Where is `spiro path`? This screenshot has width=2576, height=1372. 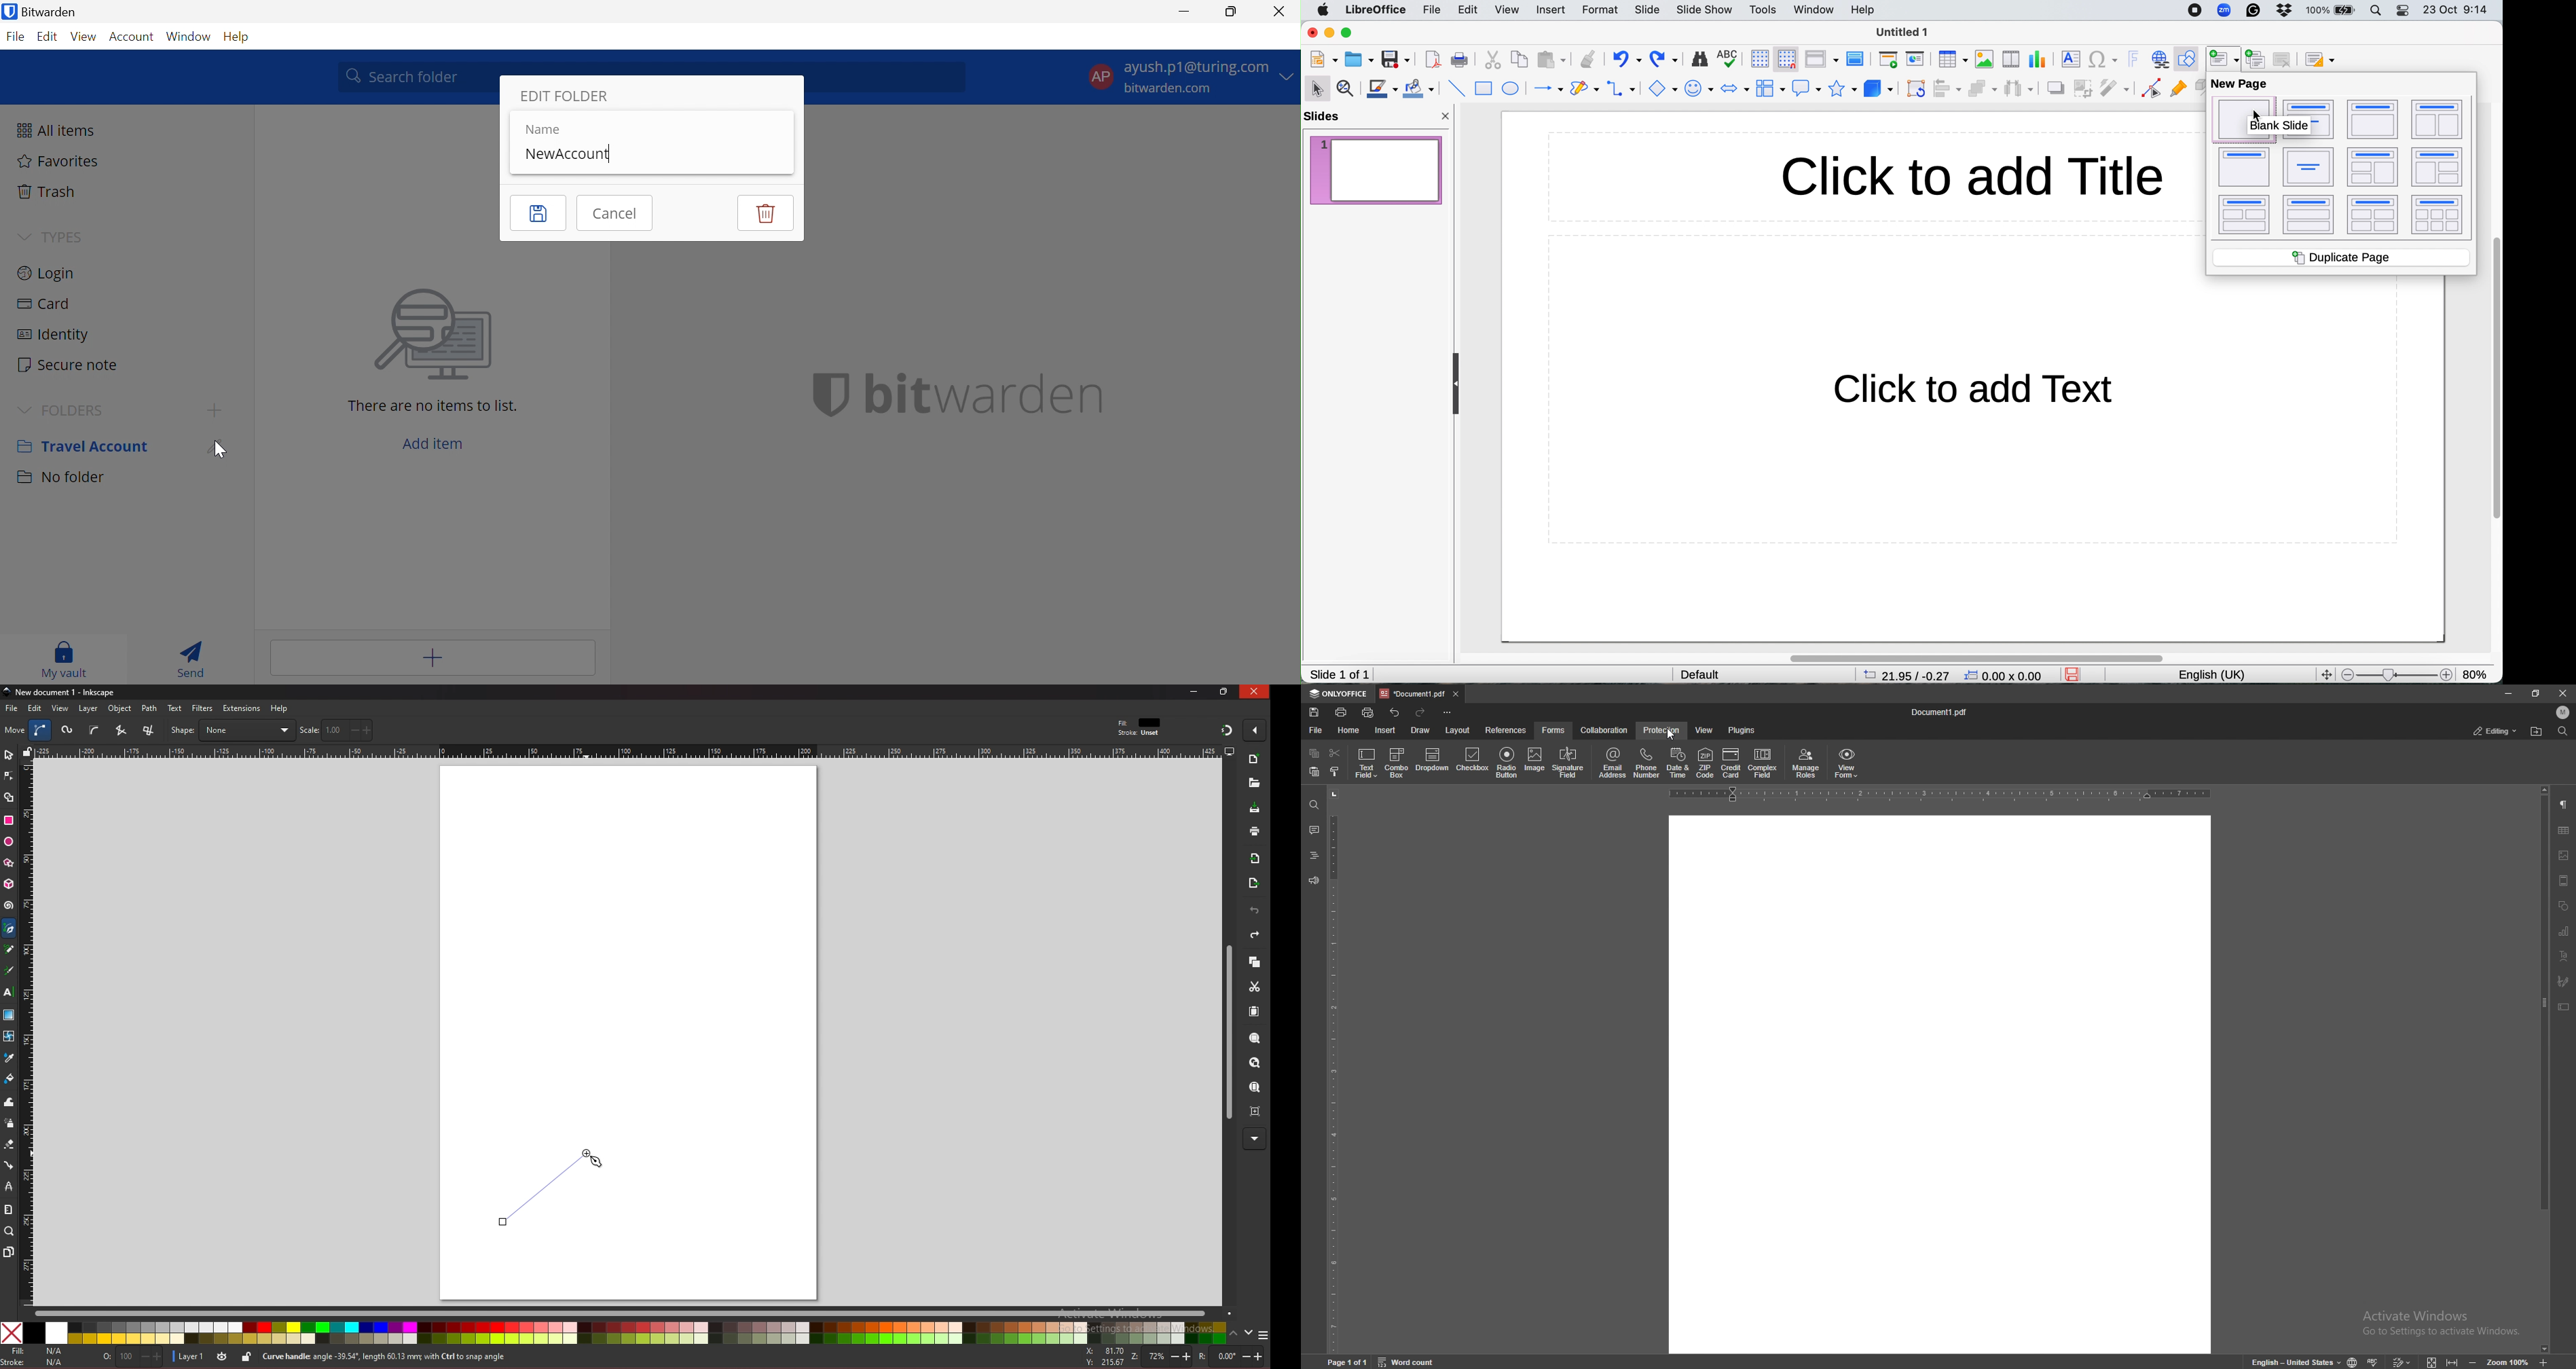 spiro path is located at coordinates (68, 731).